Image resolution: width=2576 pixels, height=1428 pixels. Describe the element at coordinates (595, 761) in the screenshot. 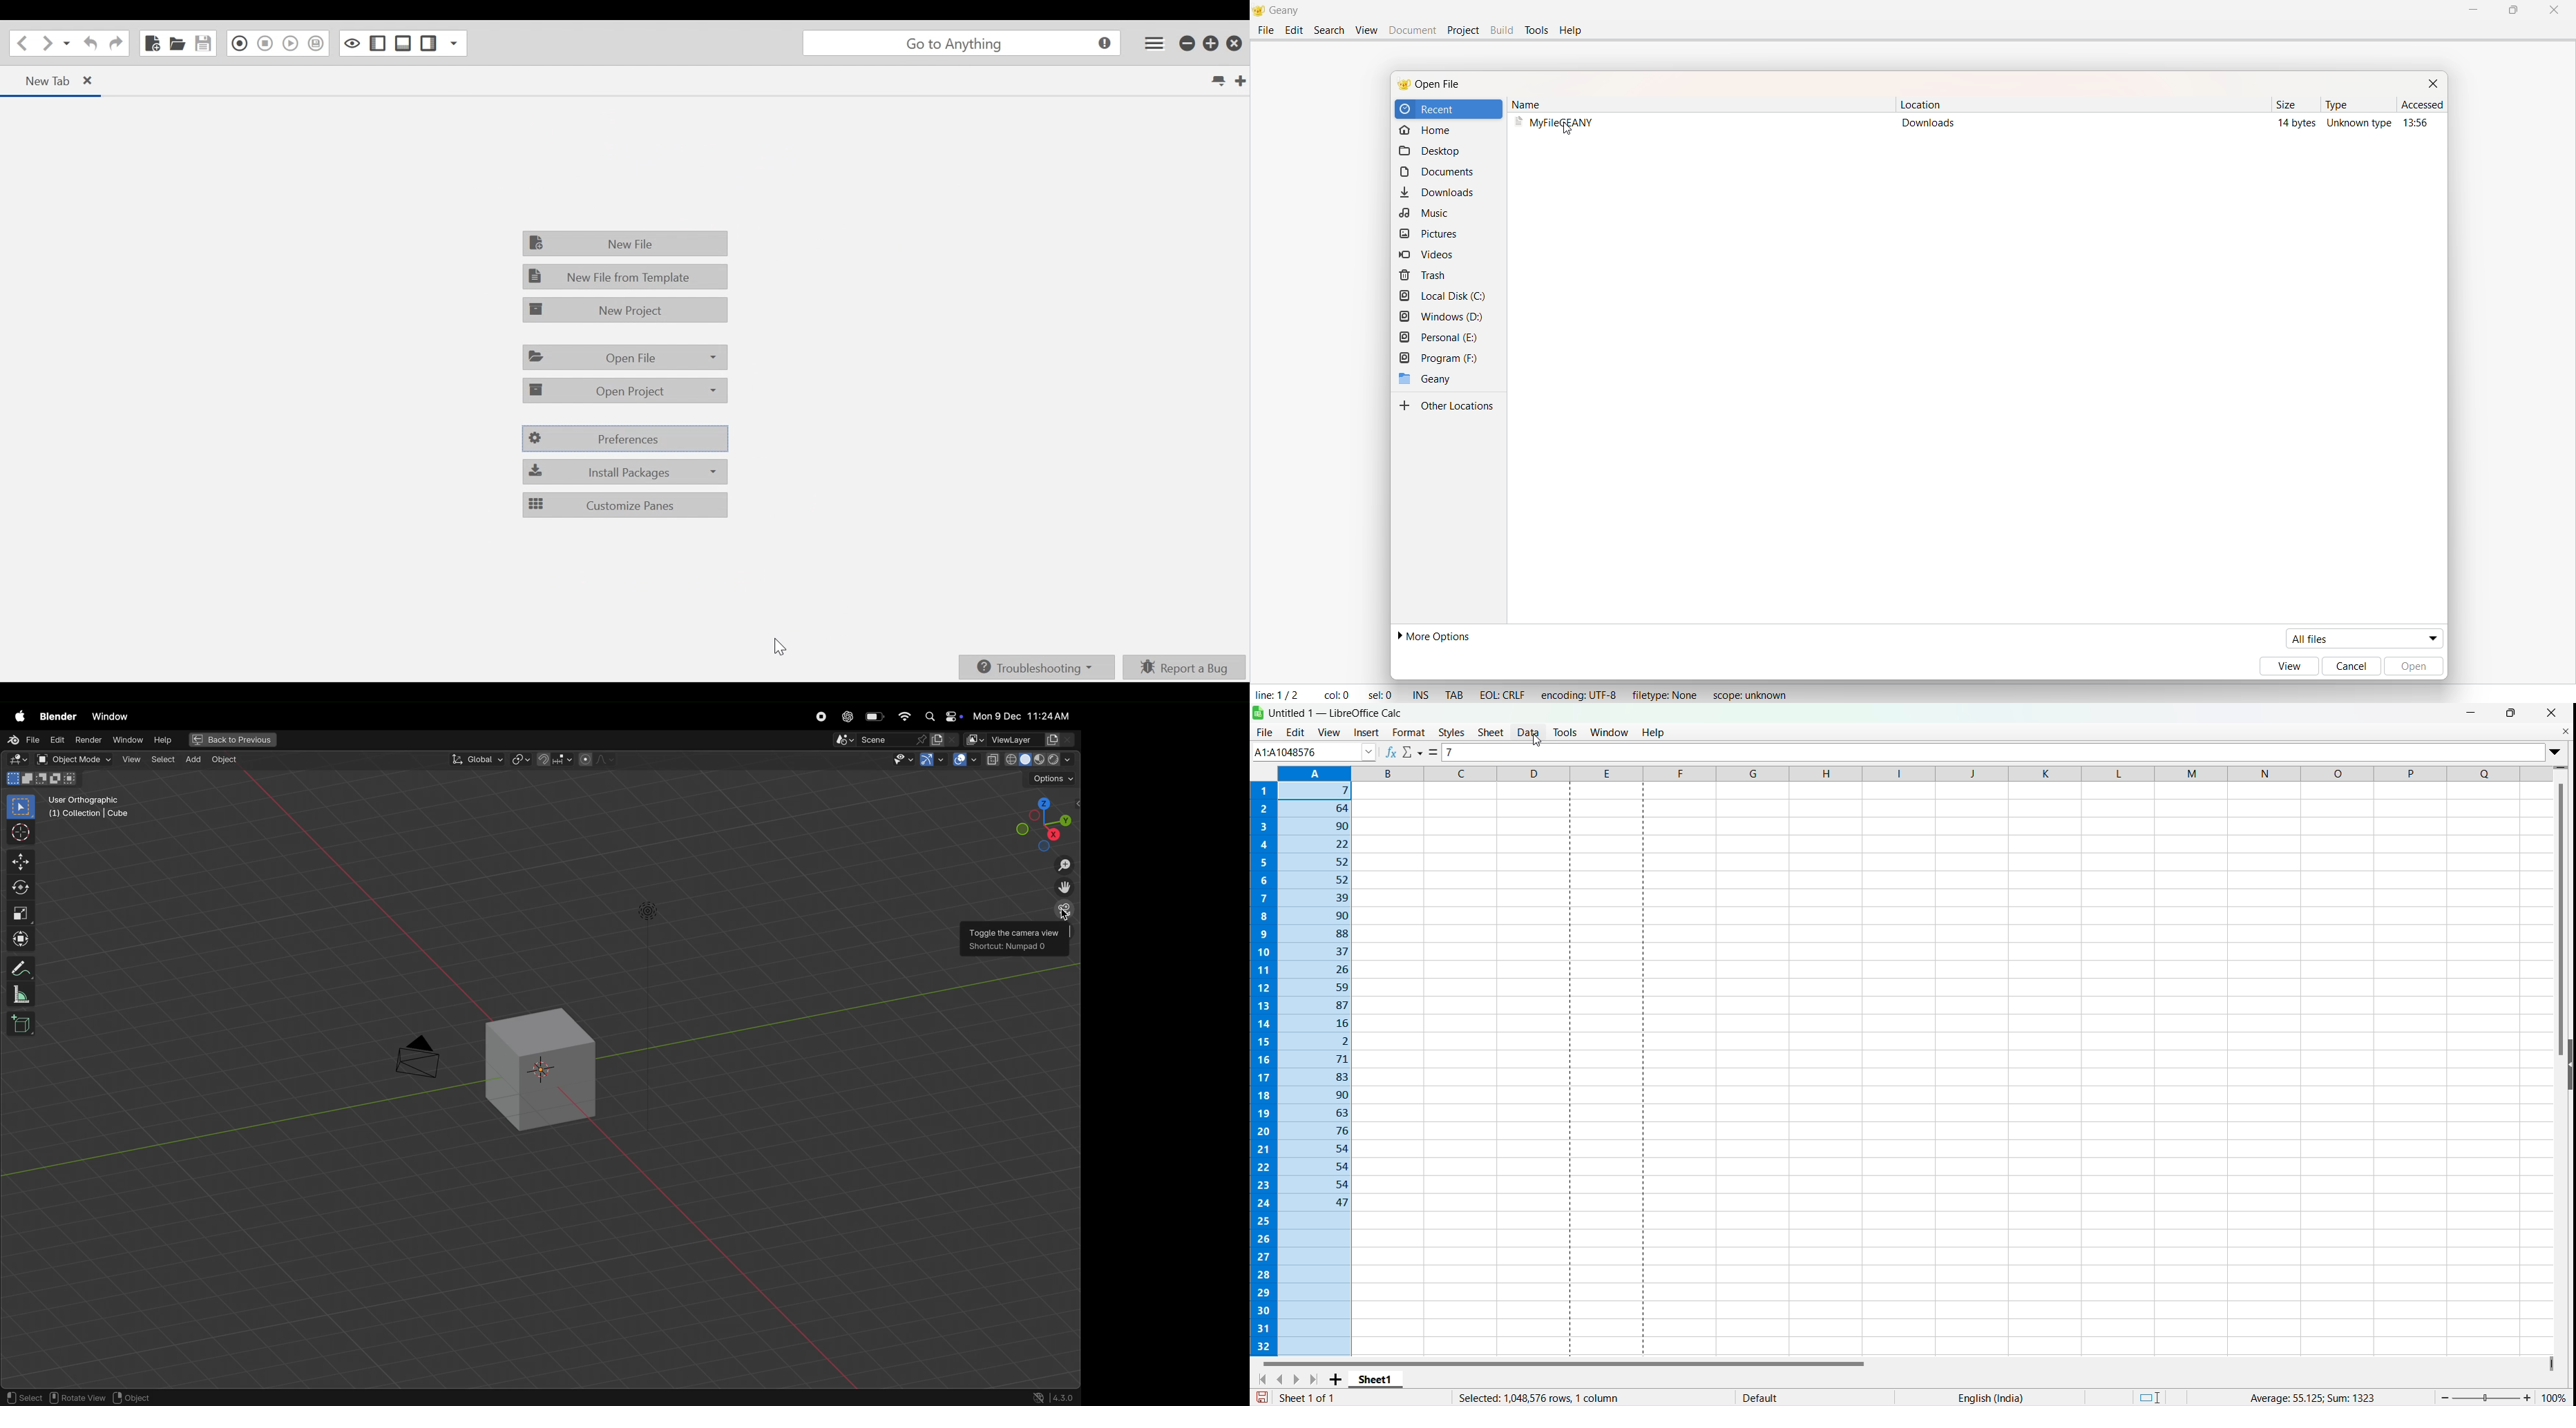

I see `proportional viewing objects` at that location.